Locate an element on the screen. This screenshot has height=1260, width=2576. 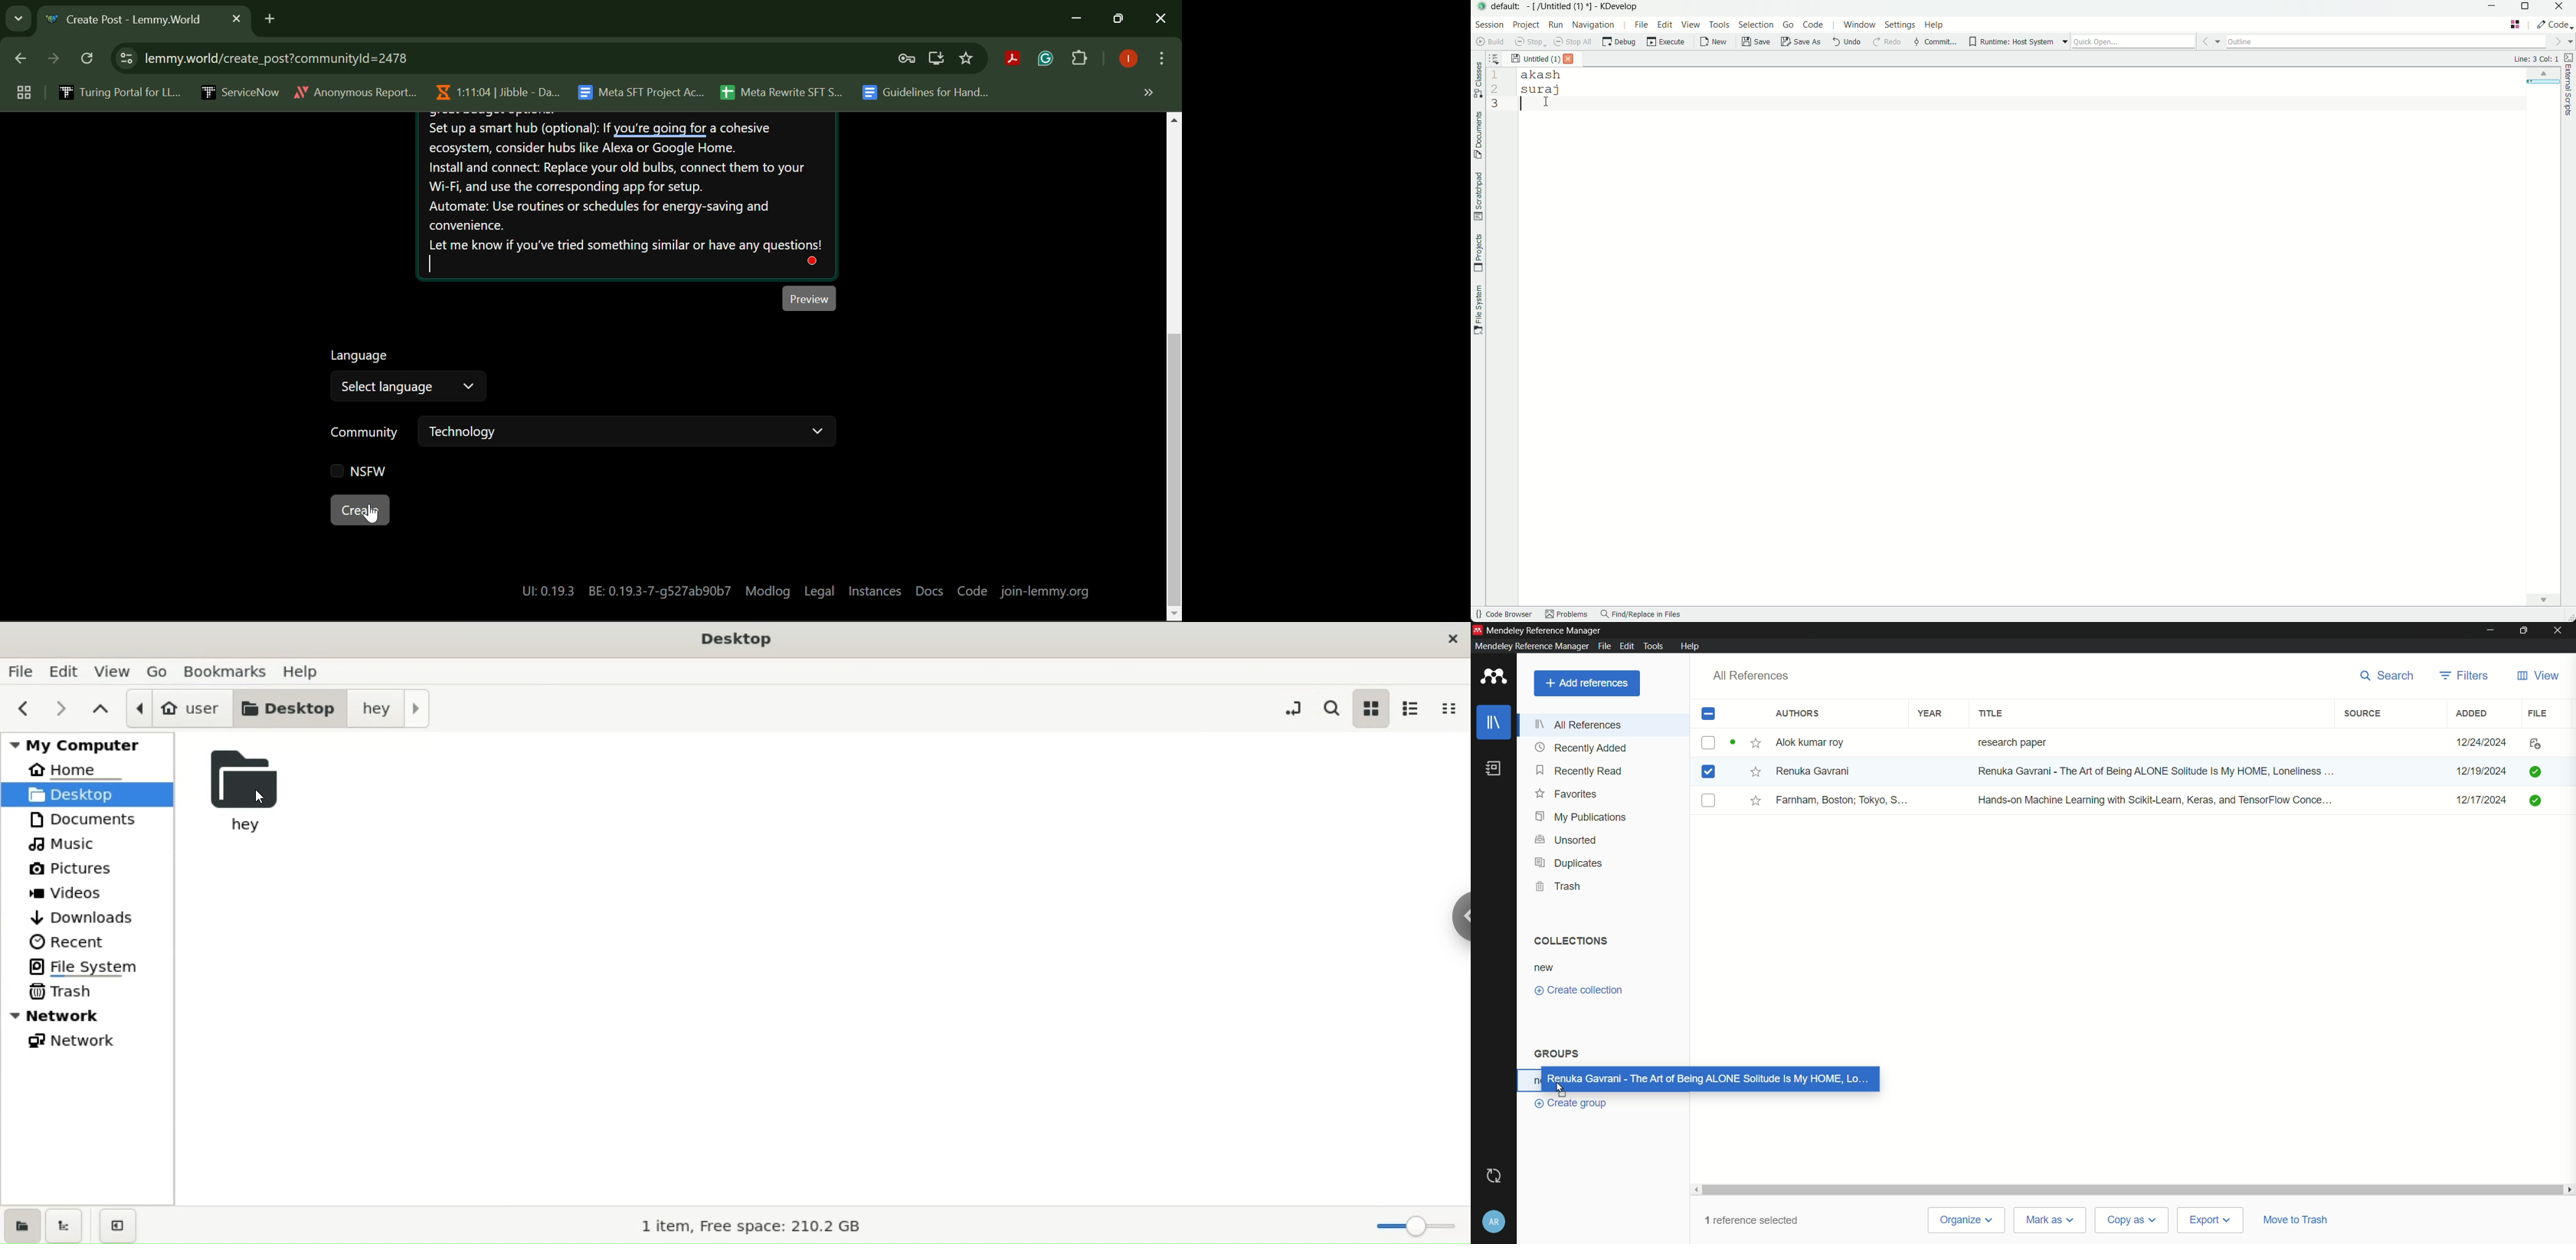
Select Language is located at coordinates (406, 376).